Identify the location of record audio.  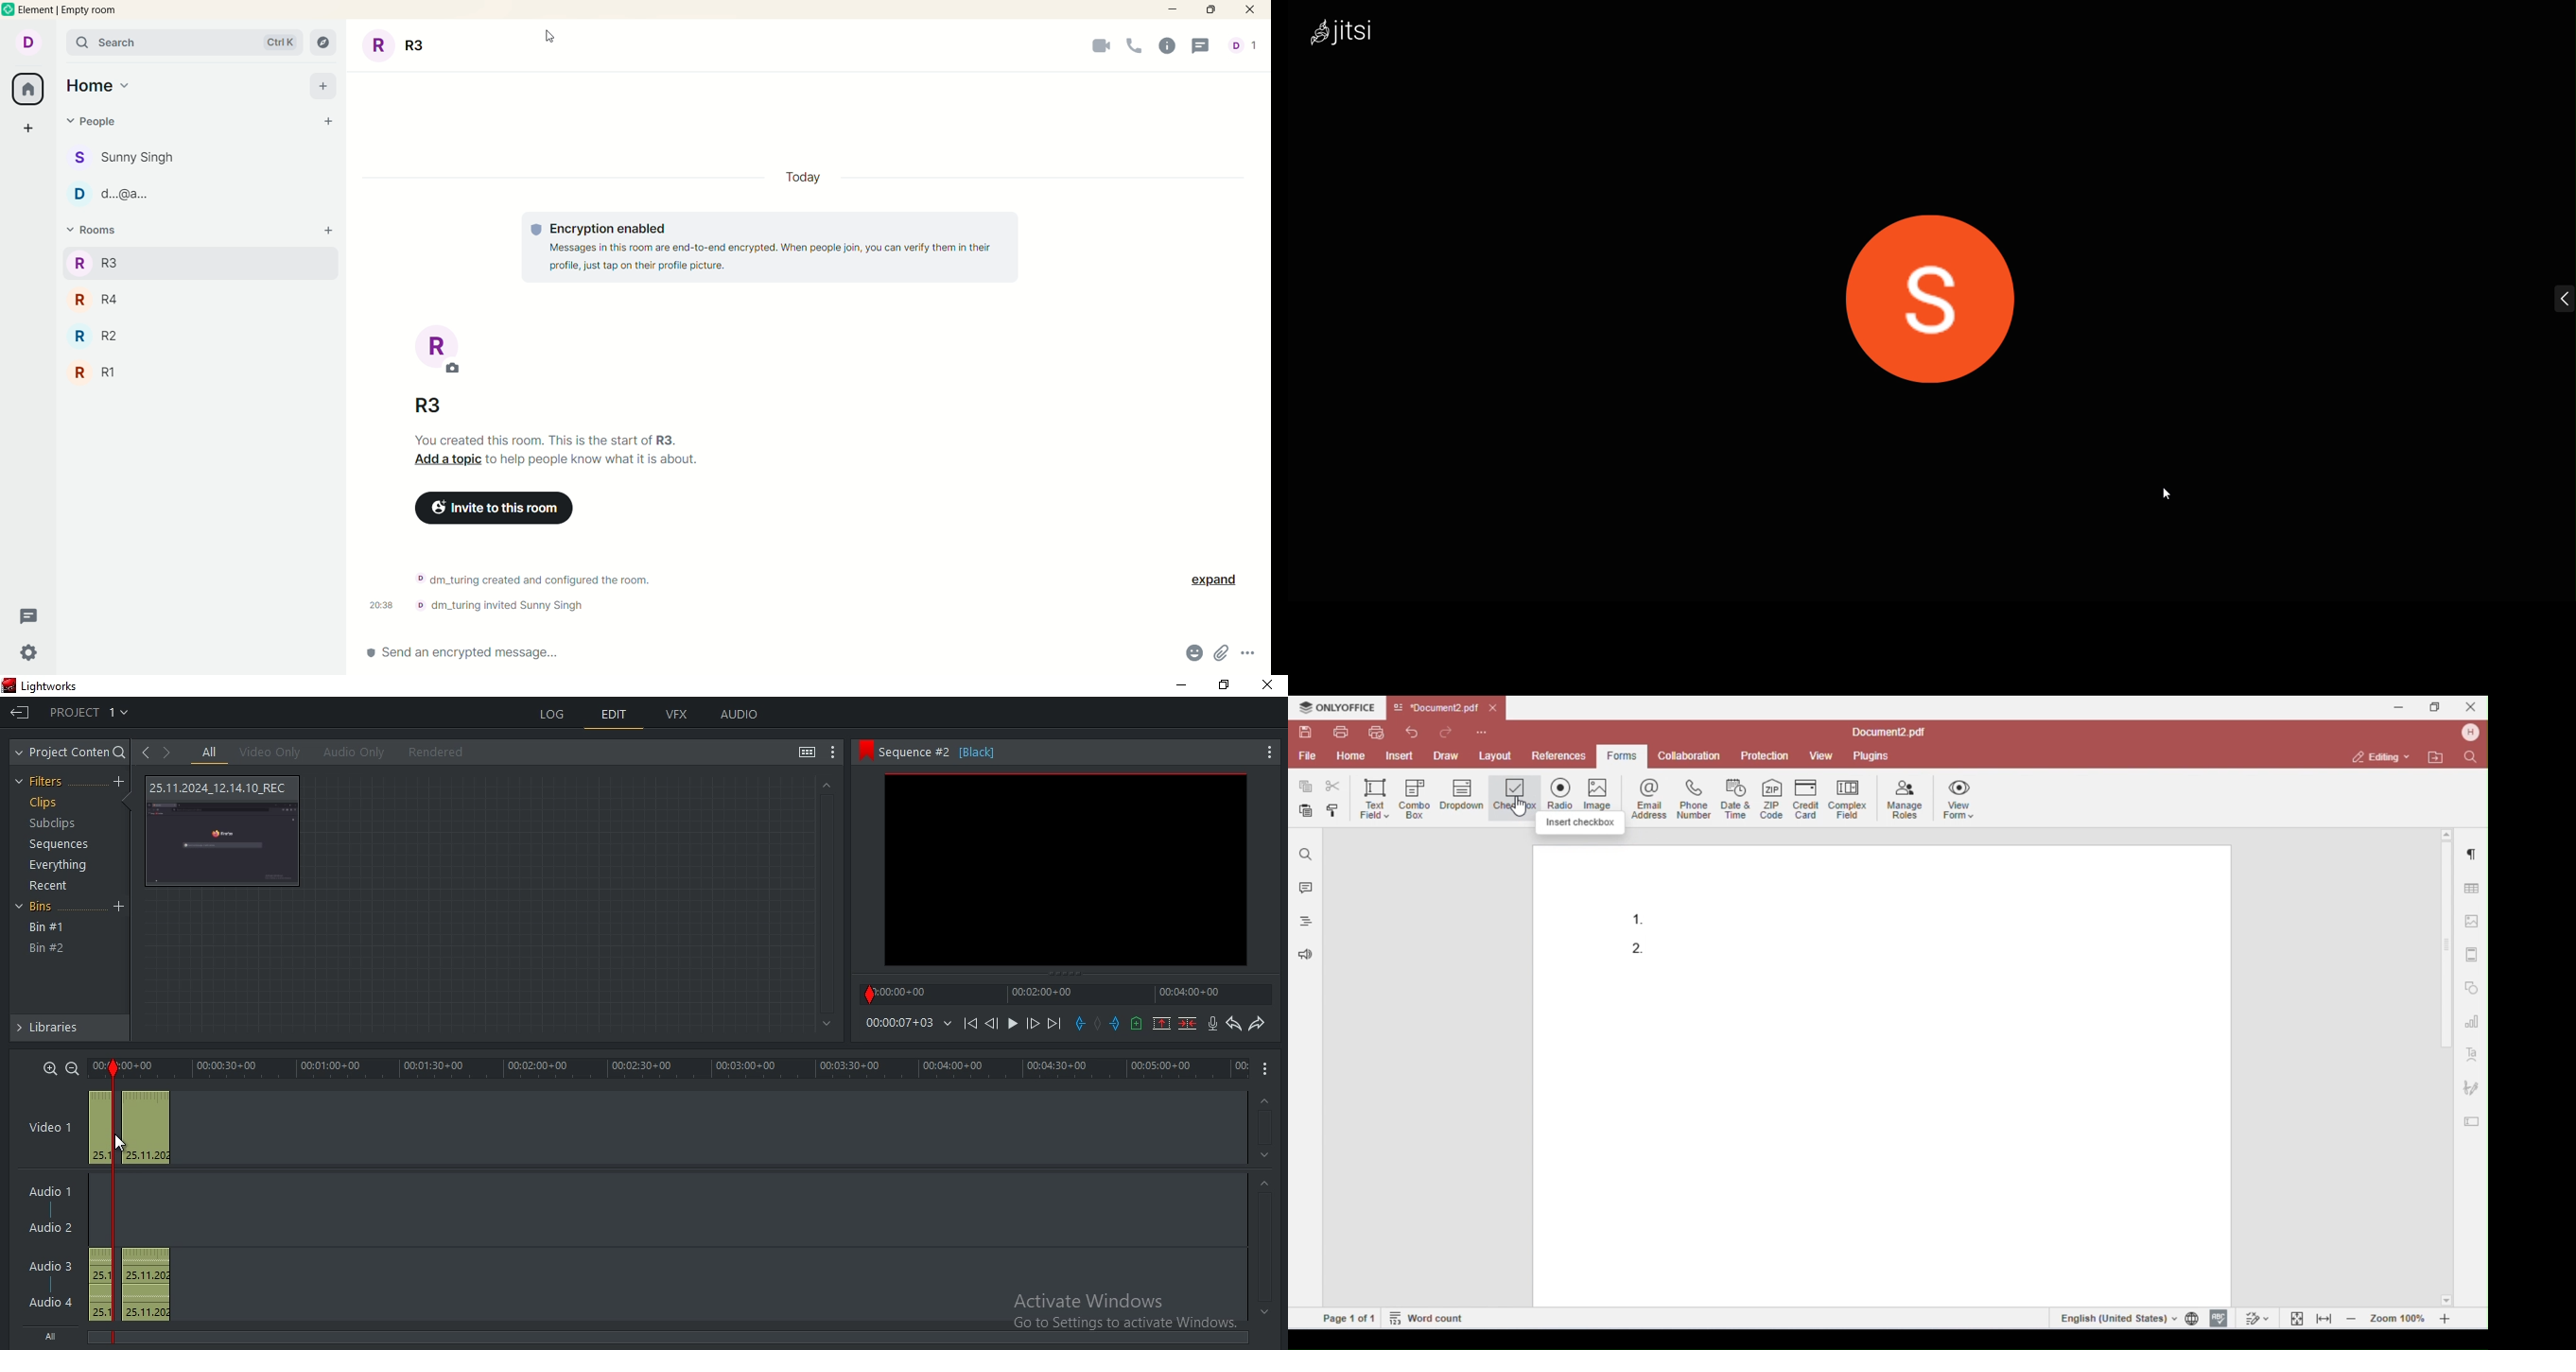
(1212, 1024).